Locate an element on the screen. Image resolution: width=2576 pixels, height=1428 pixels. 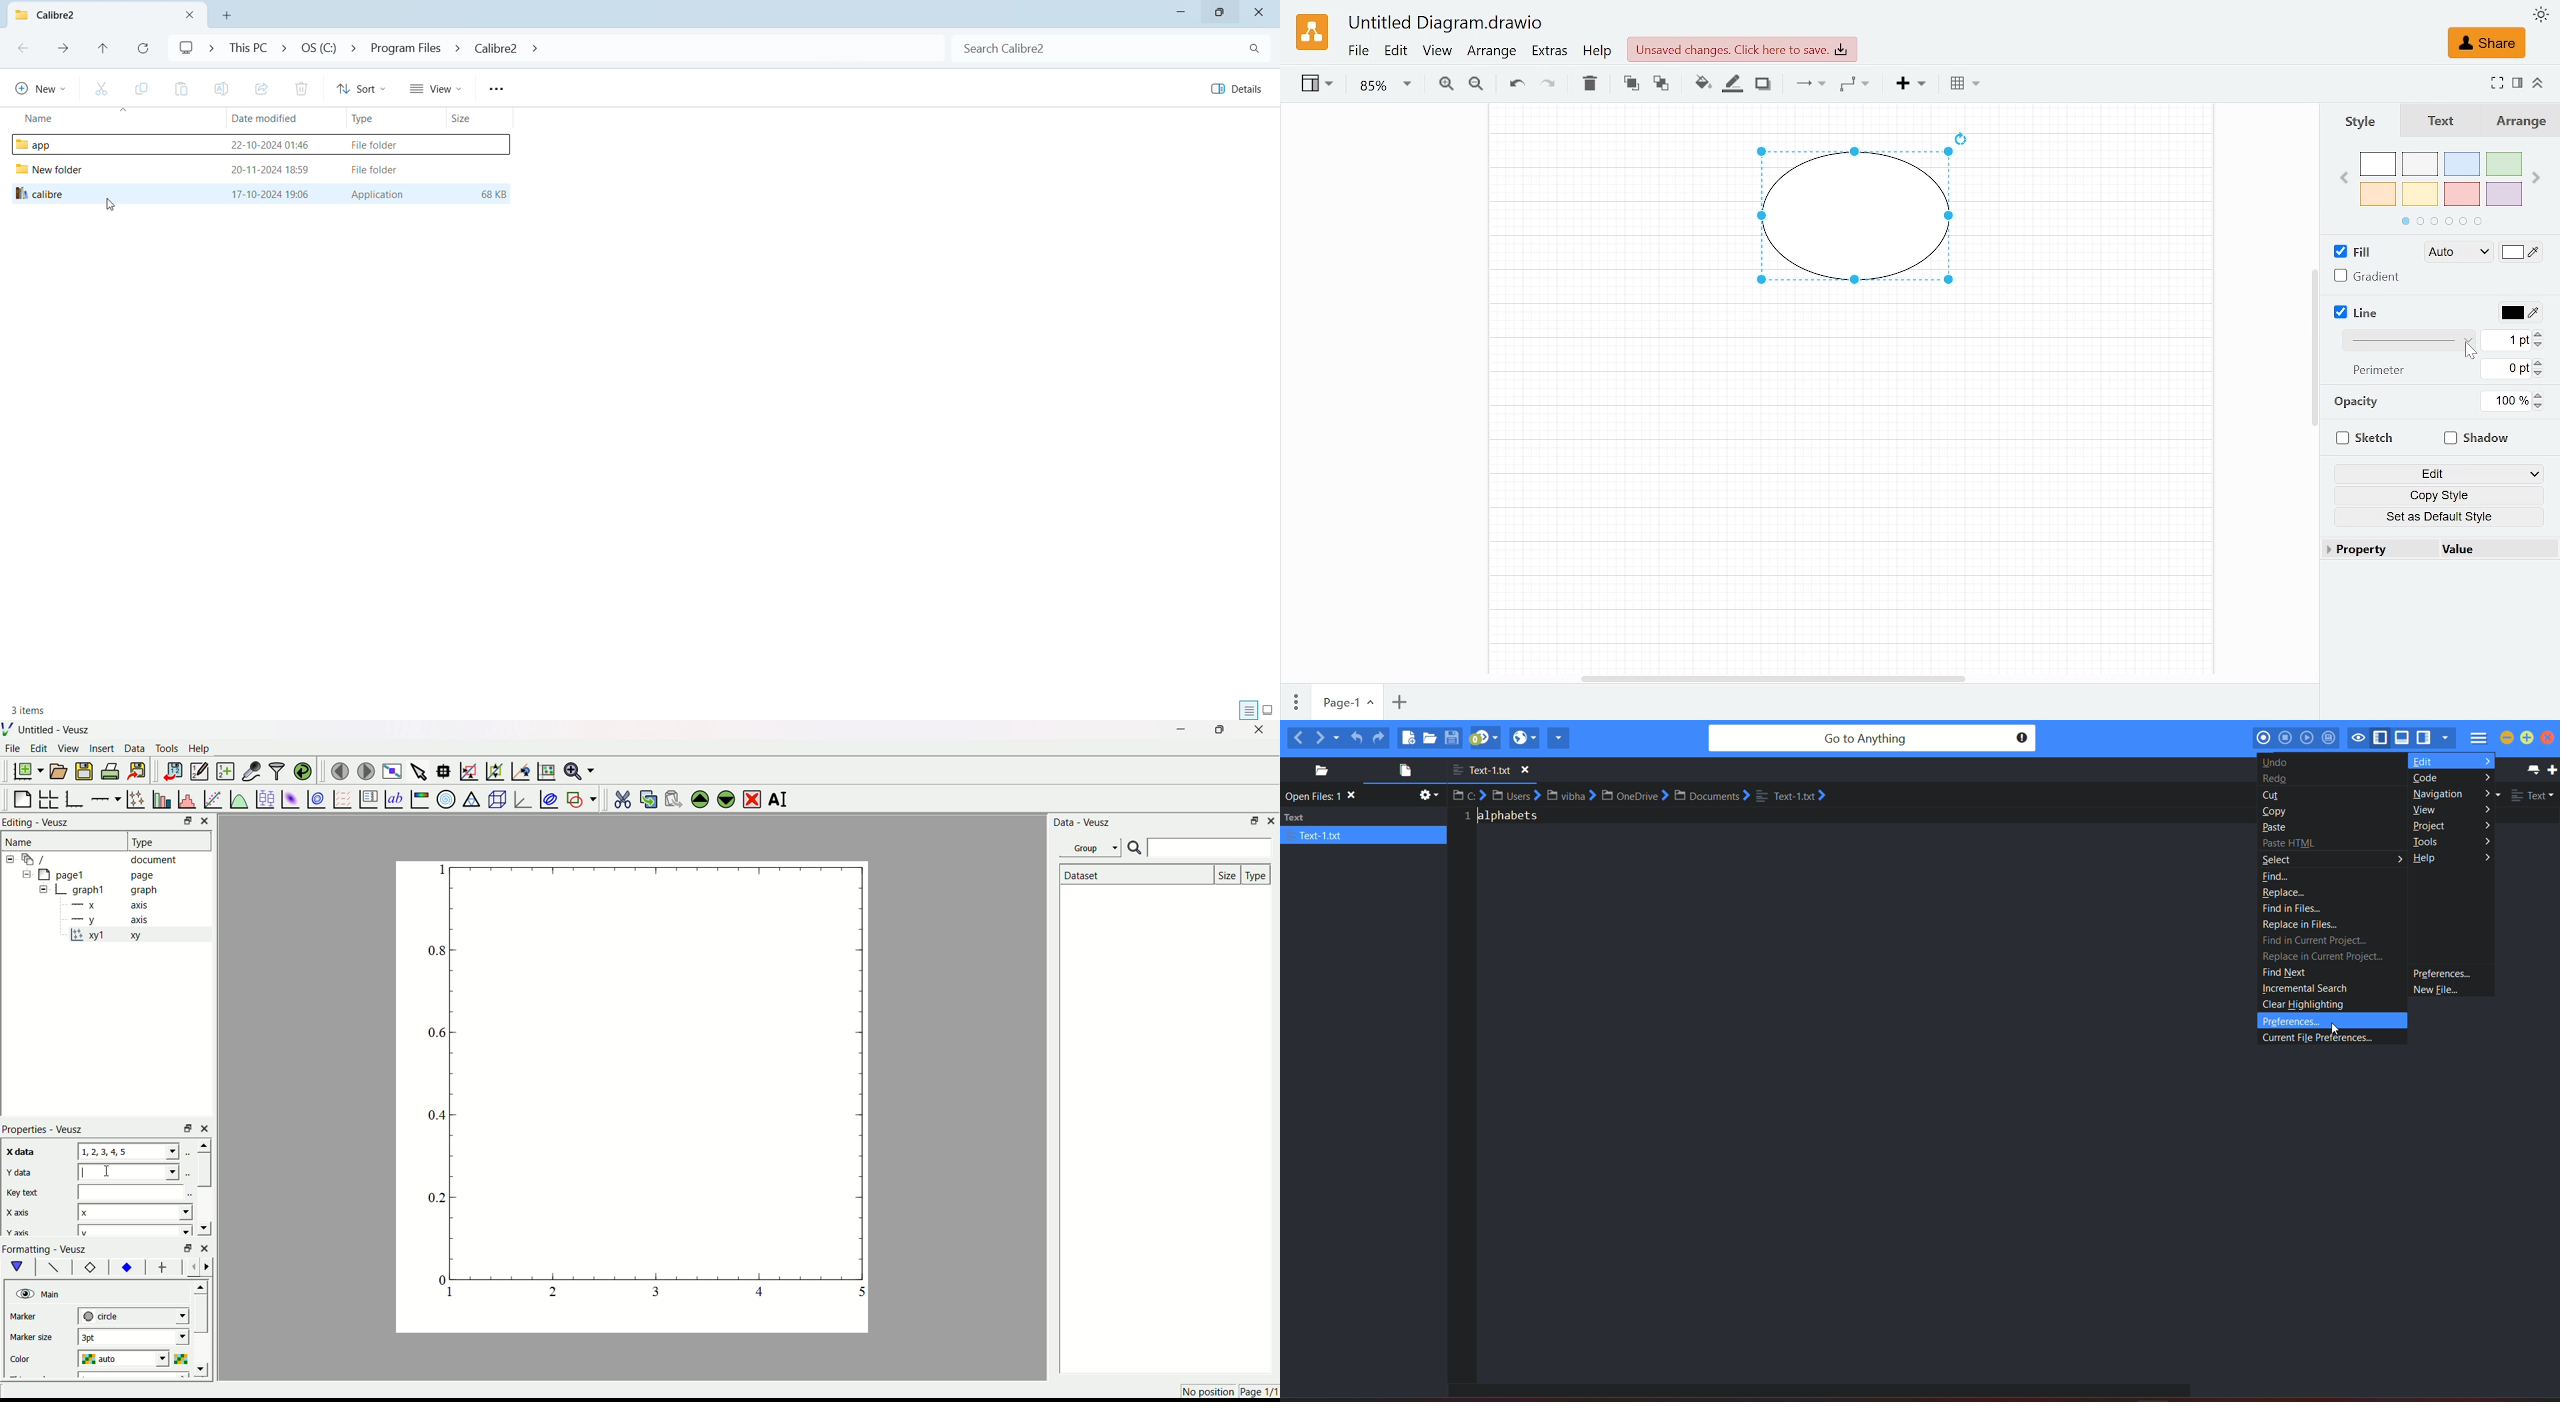
read data points is located at coordinates (446, 769).